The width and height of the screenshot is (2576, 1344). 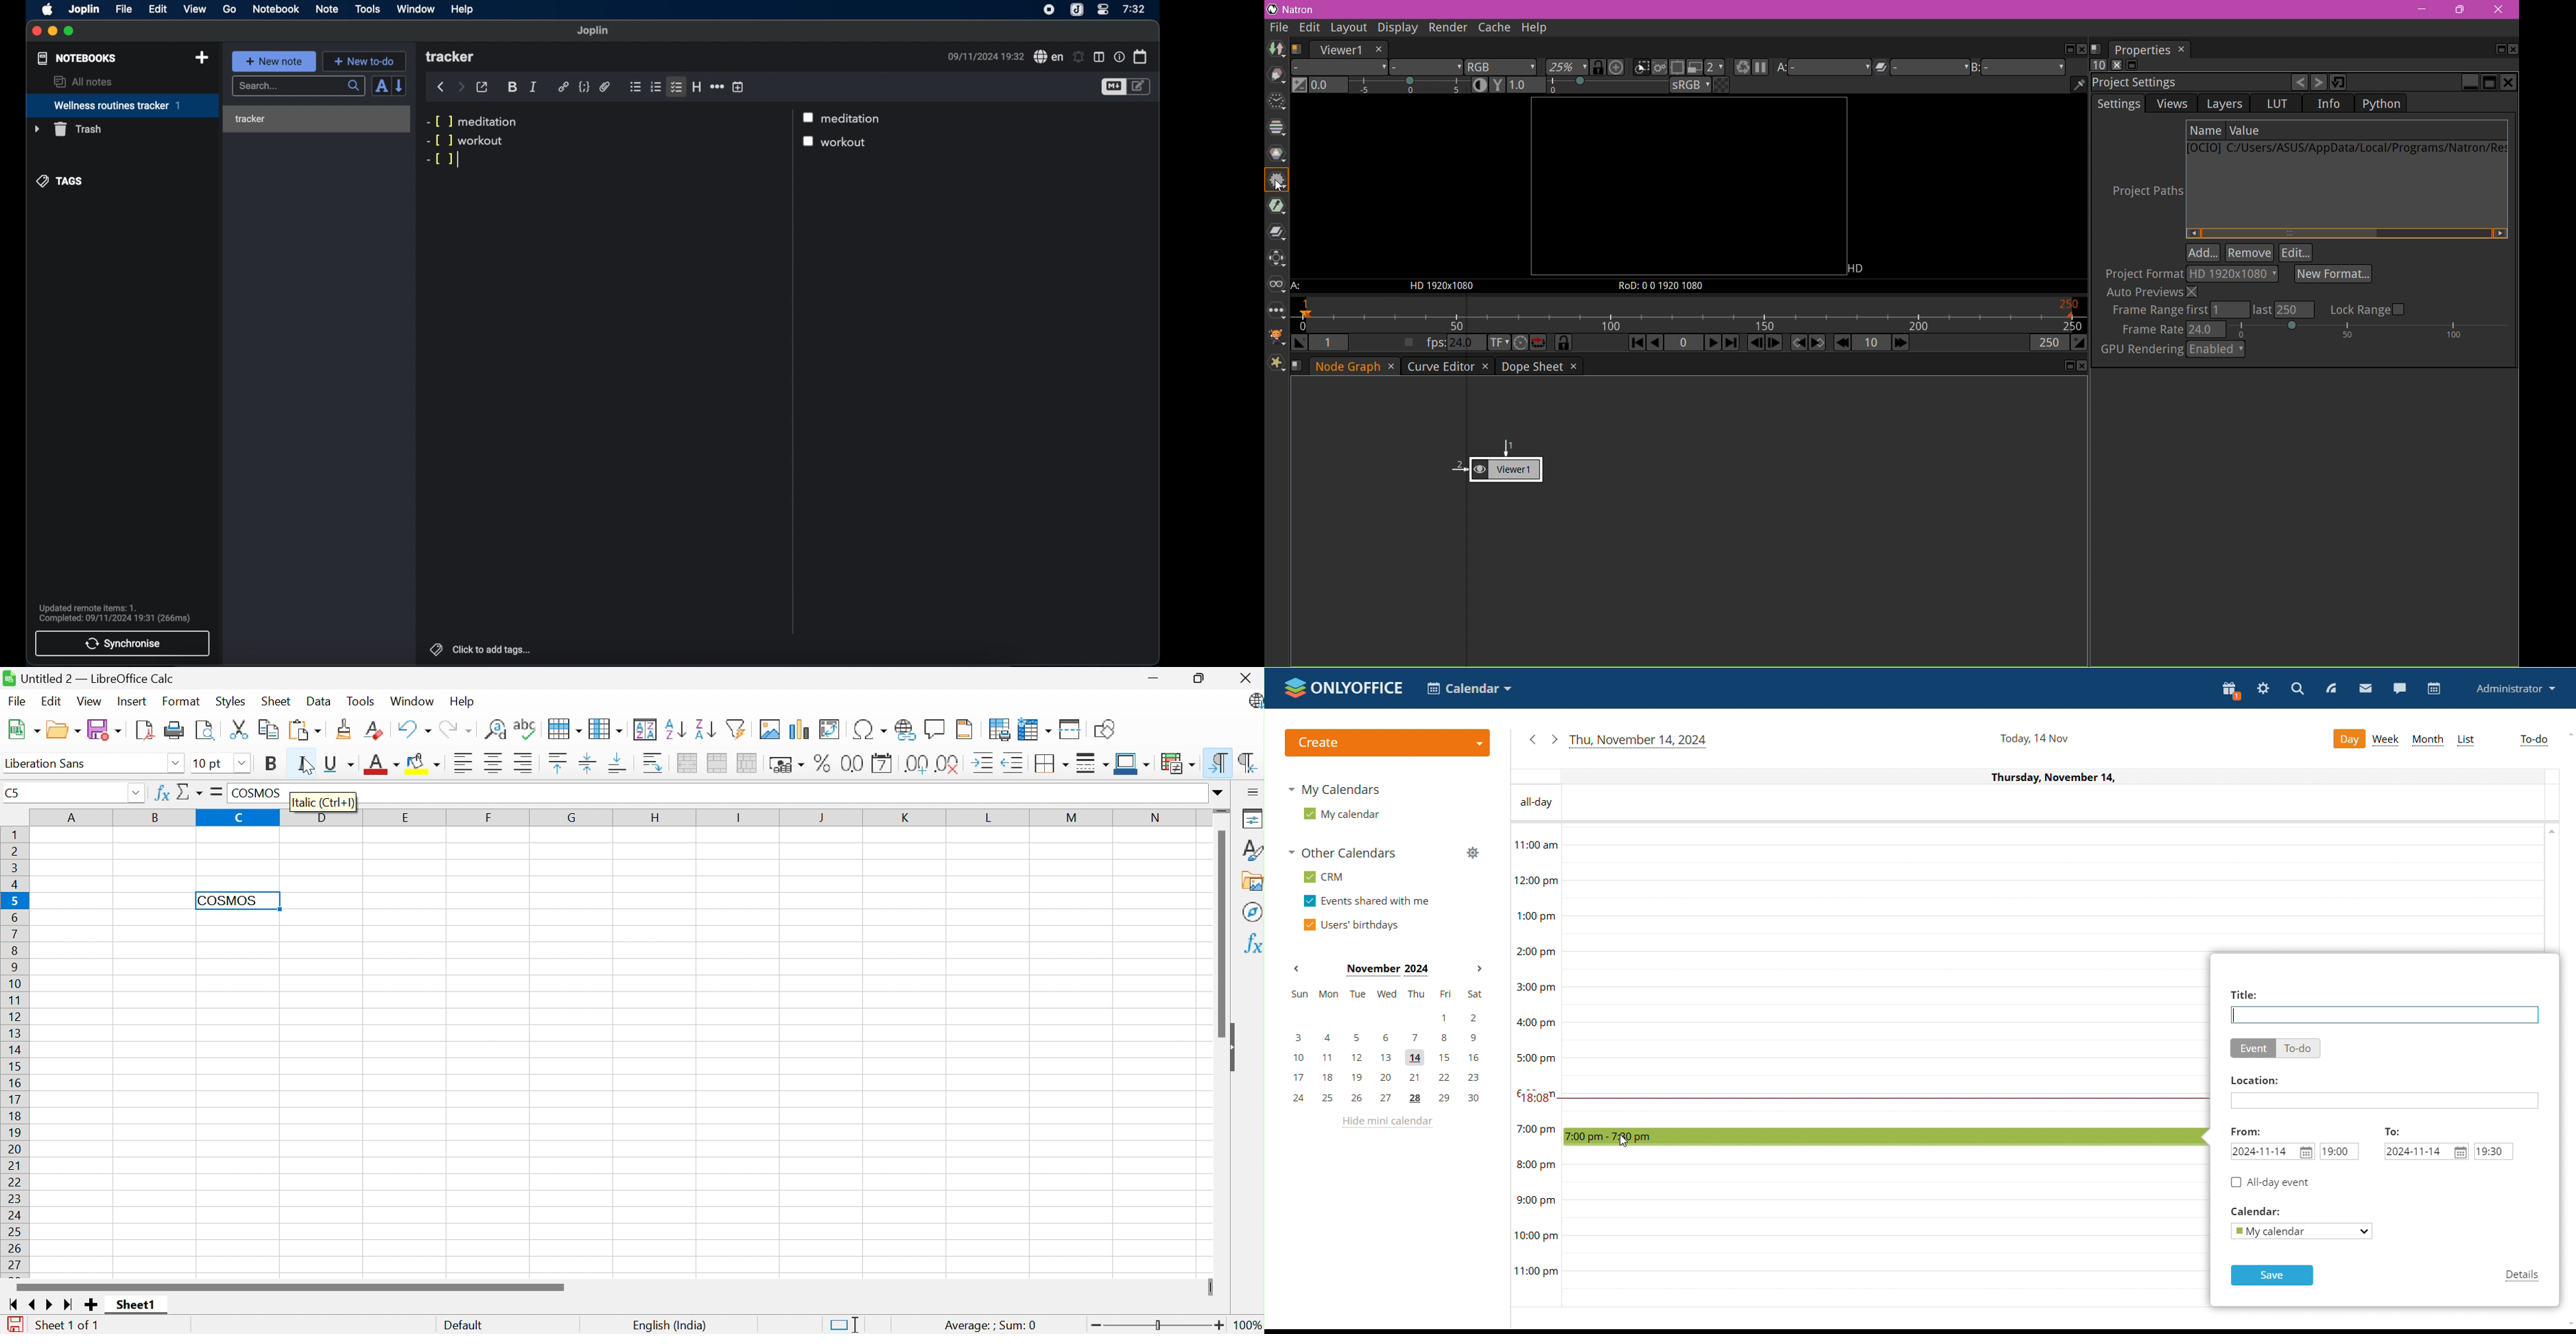 I want to click on other calendars, so click(x=1342, y=852).